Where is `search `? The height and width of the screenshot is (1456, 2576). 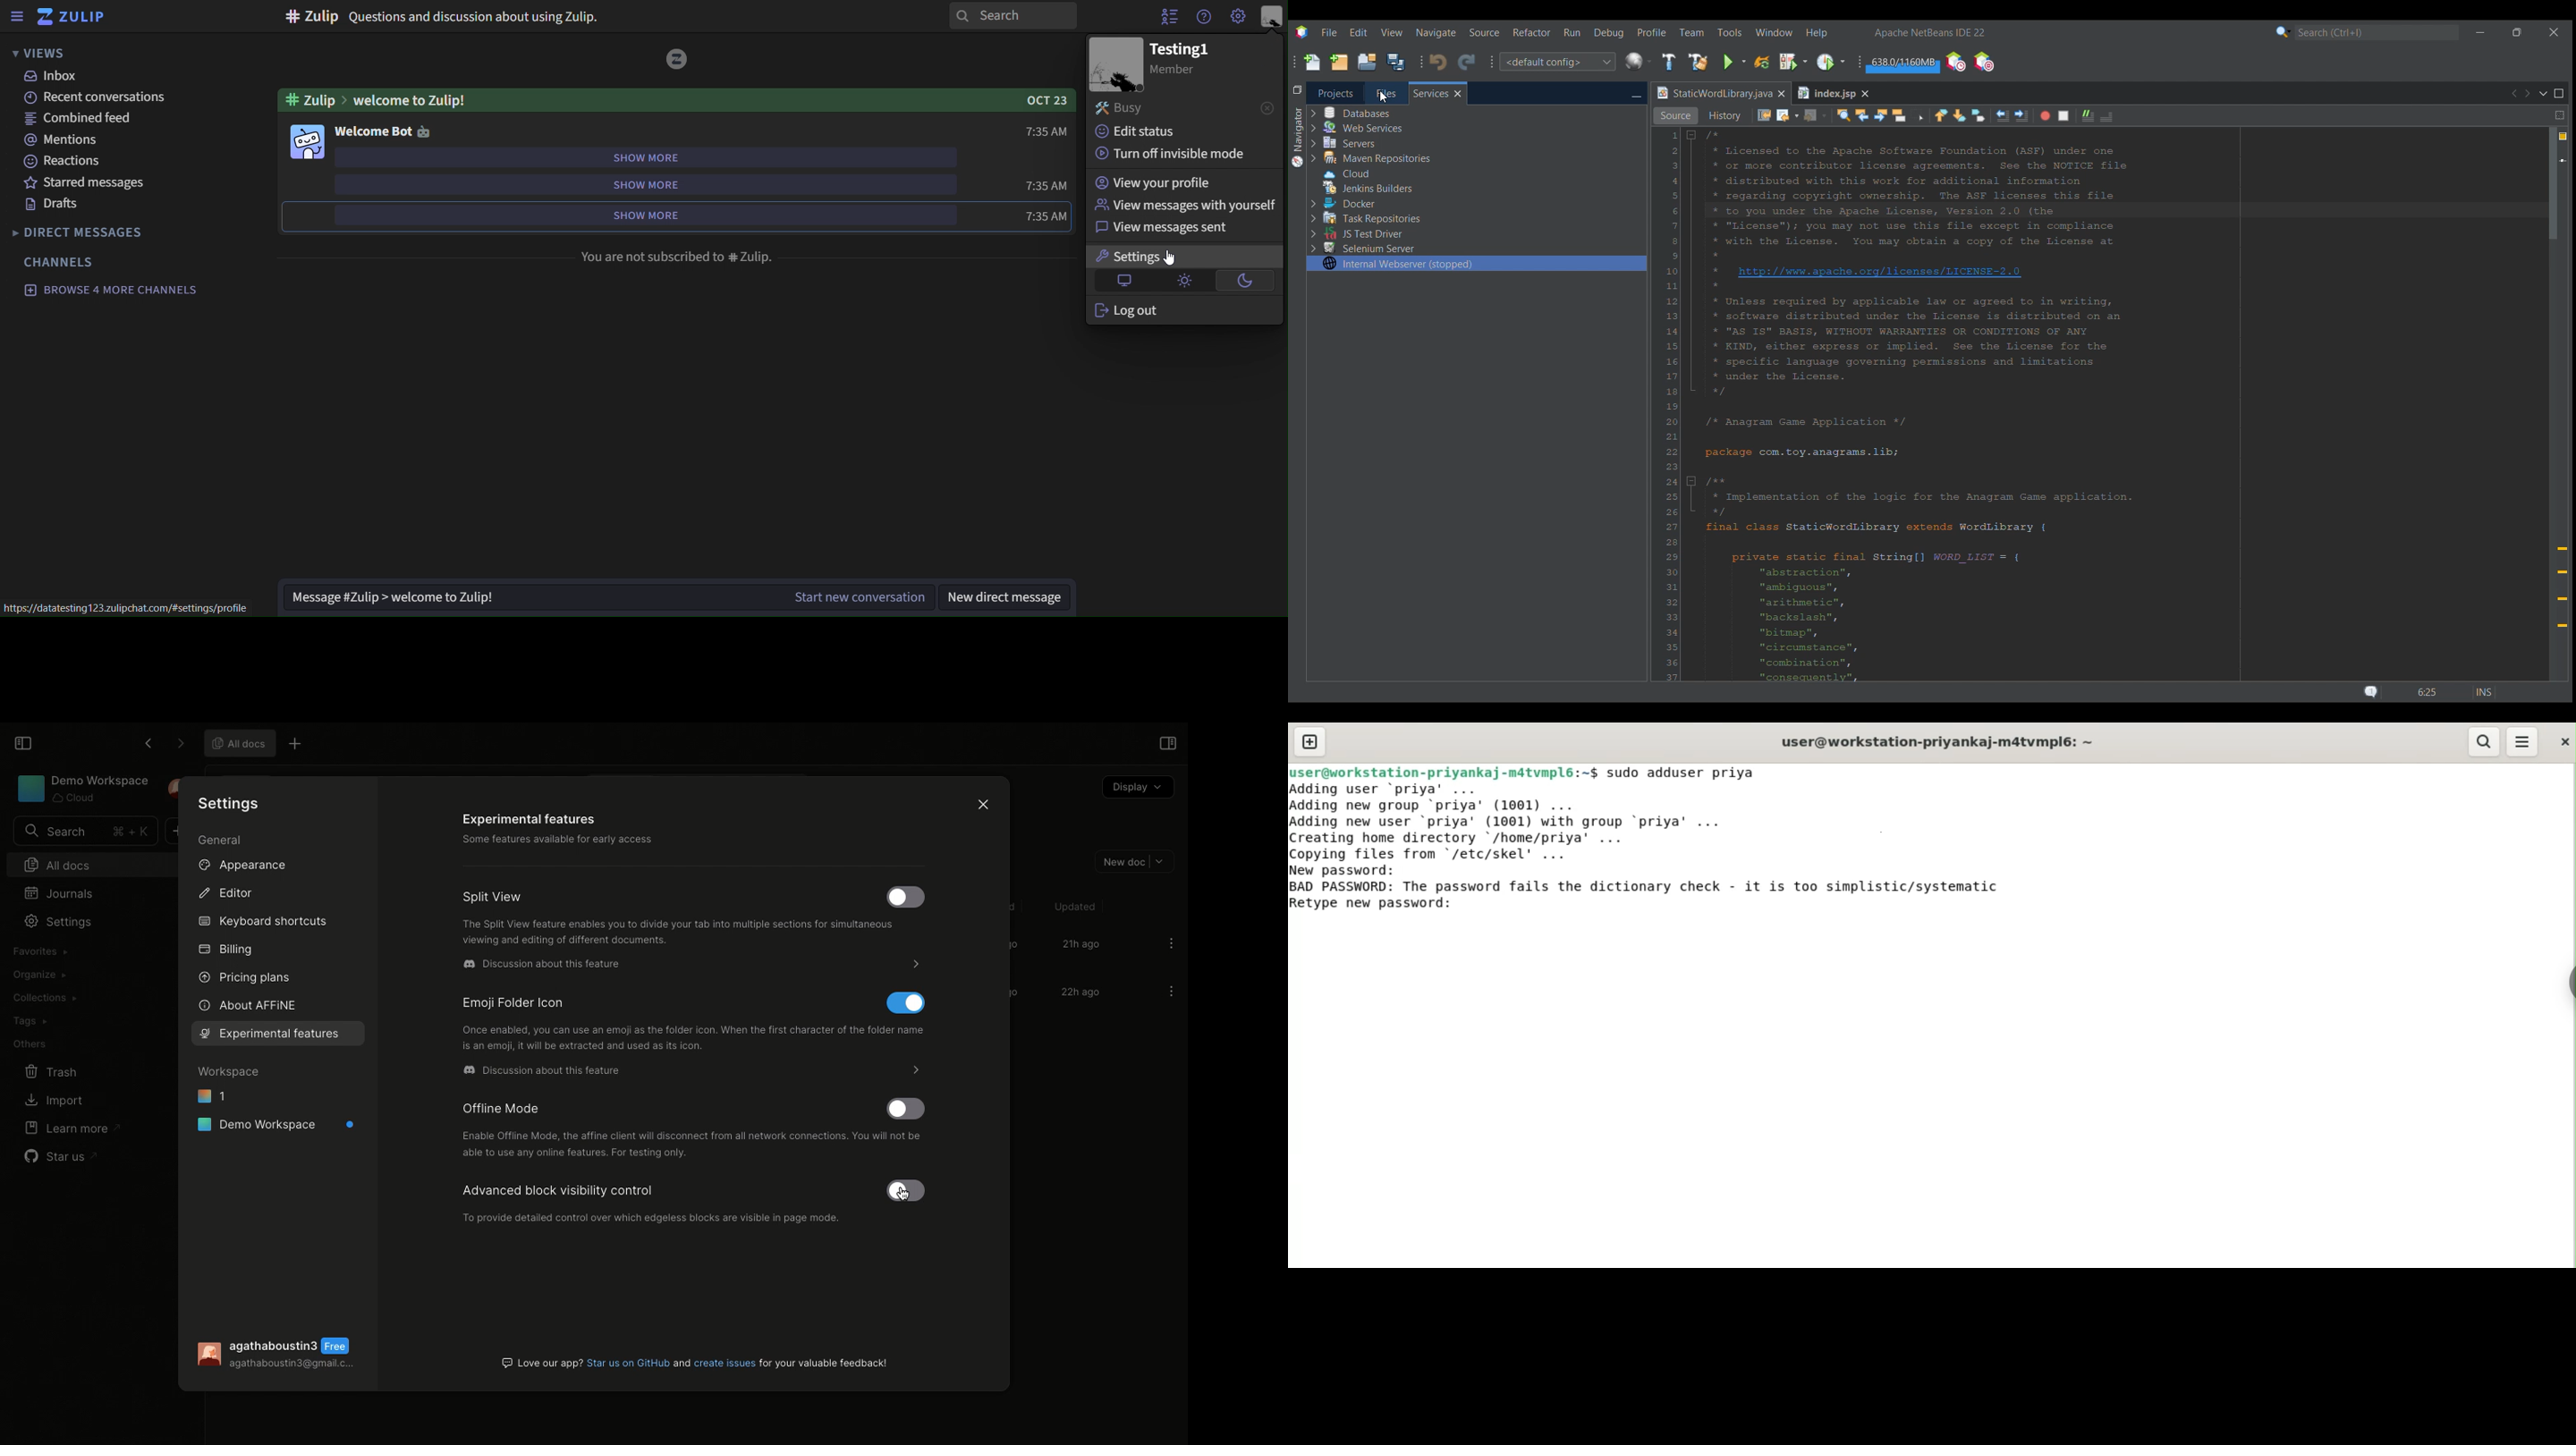
search  is located at coordinates (1015, 16).